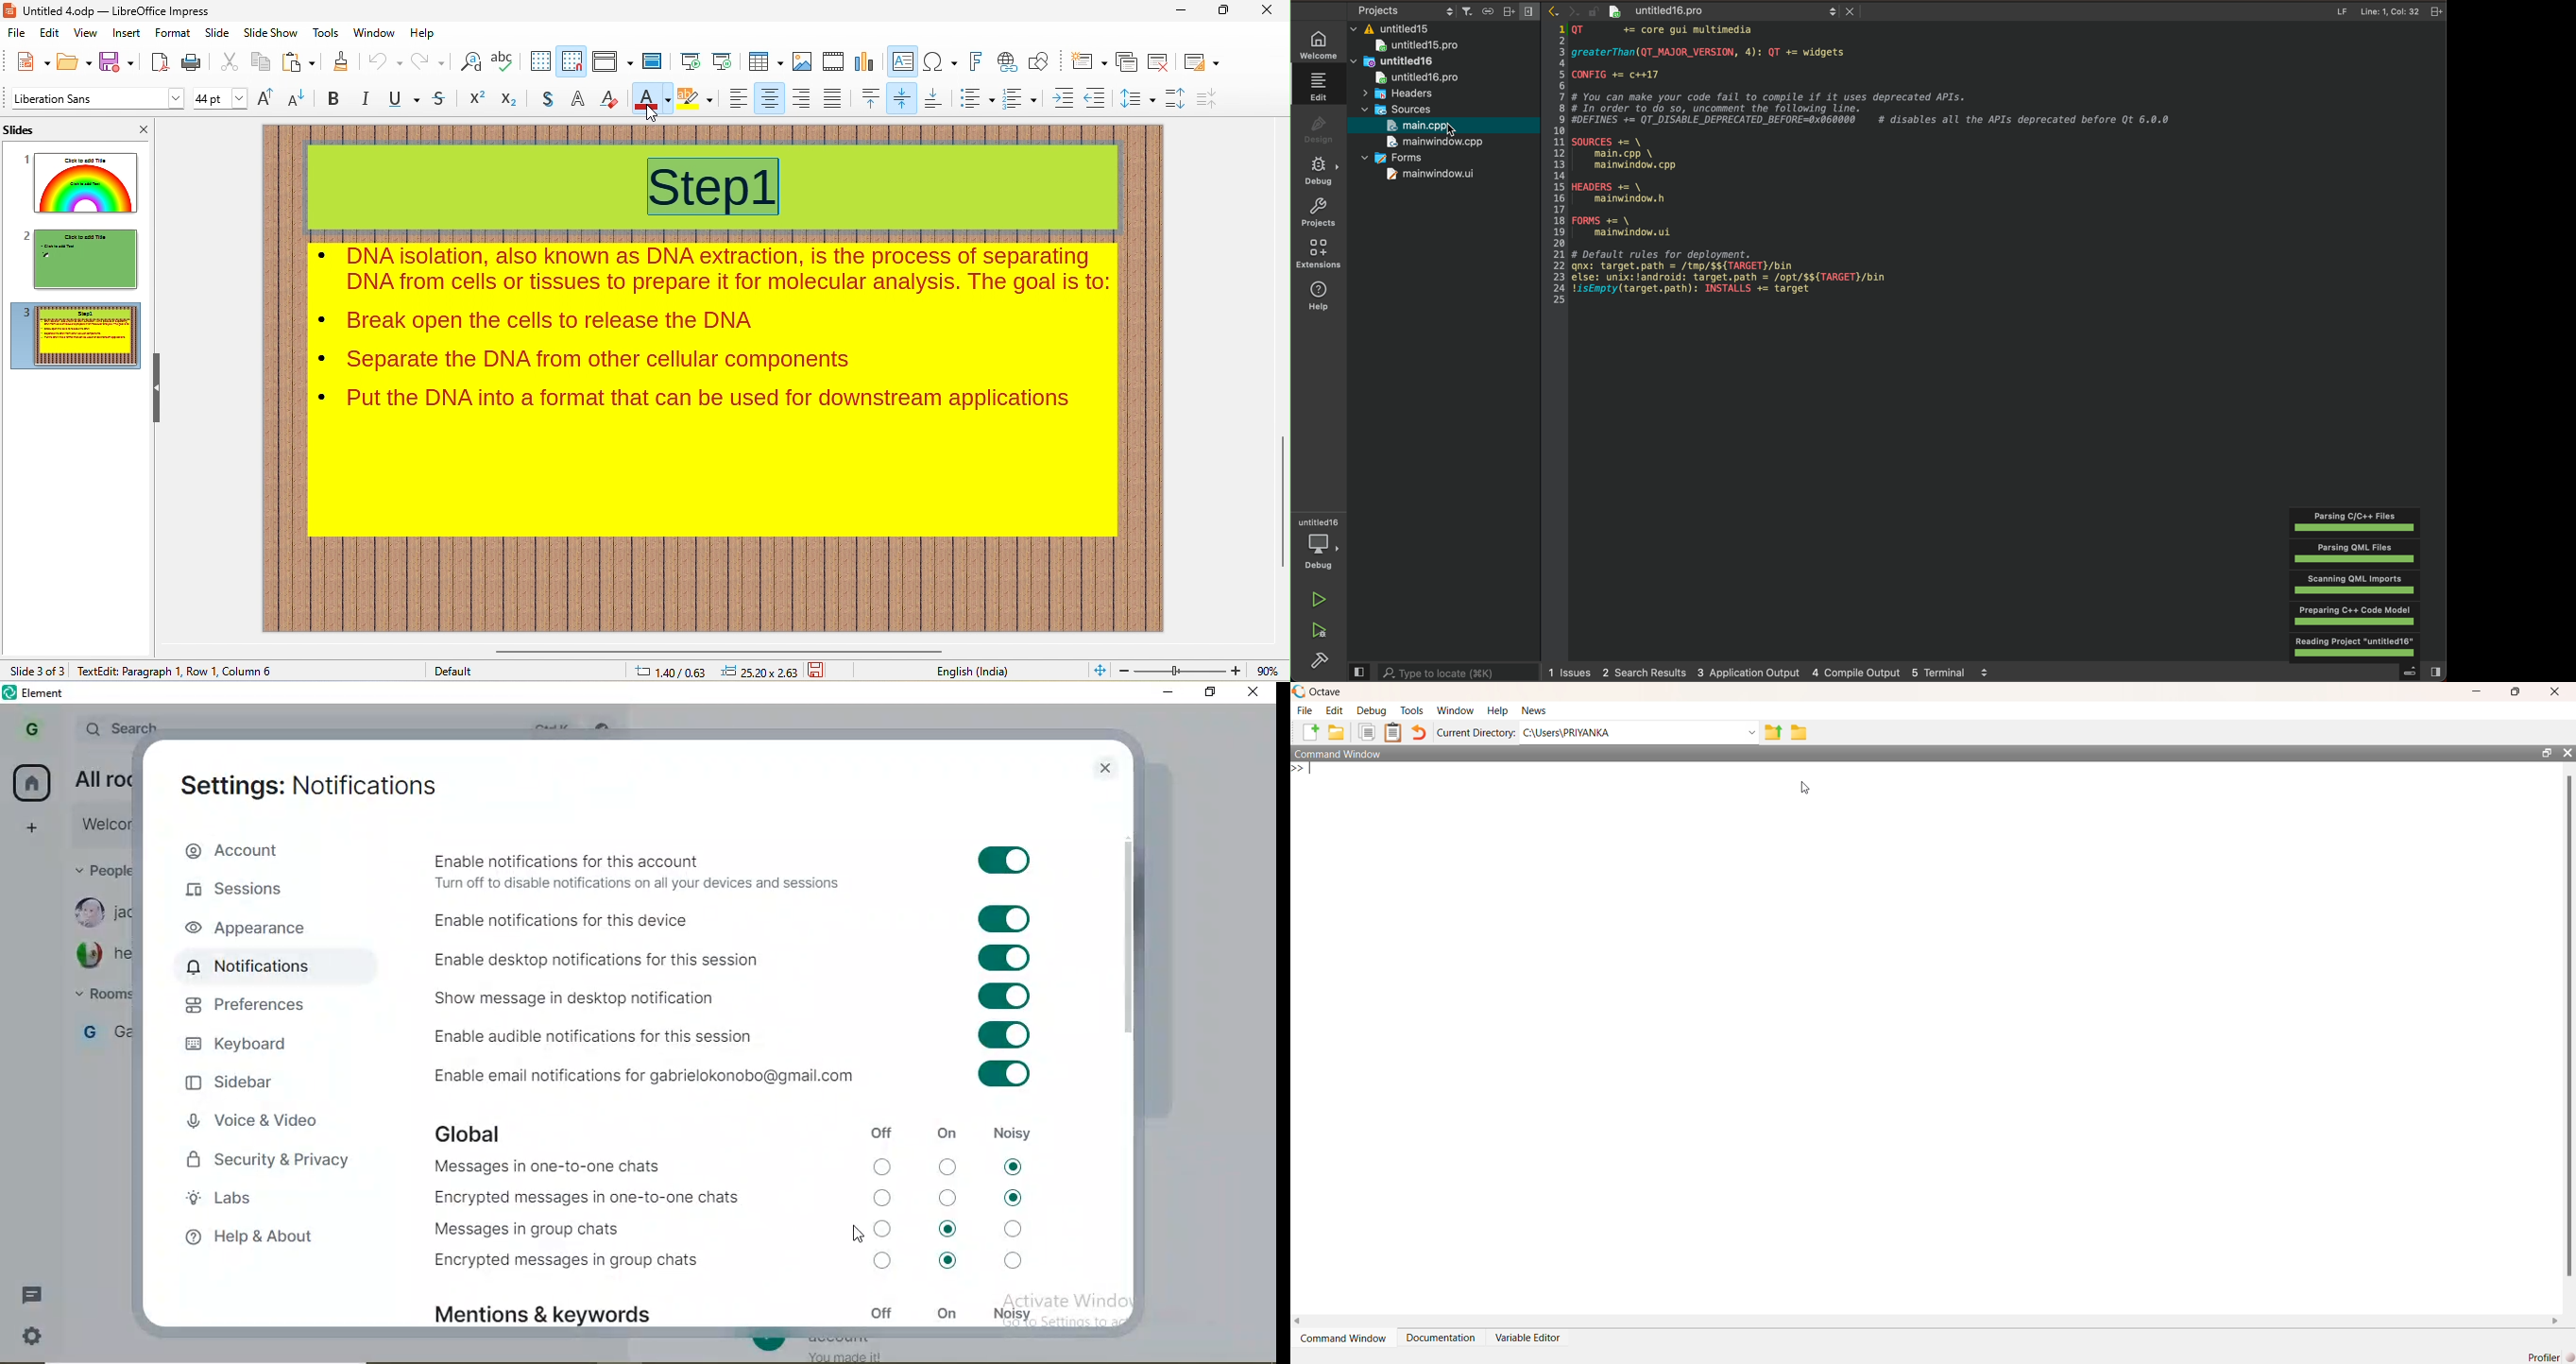 This screenshot has height=1372, width=2576. Describe the element at coordinates (2547, 752) in the screenshot. I see `resize` at that location.